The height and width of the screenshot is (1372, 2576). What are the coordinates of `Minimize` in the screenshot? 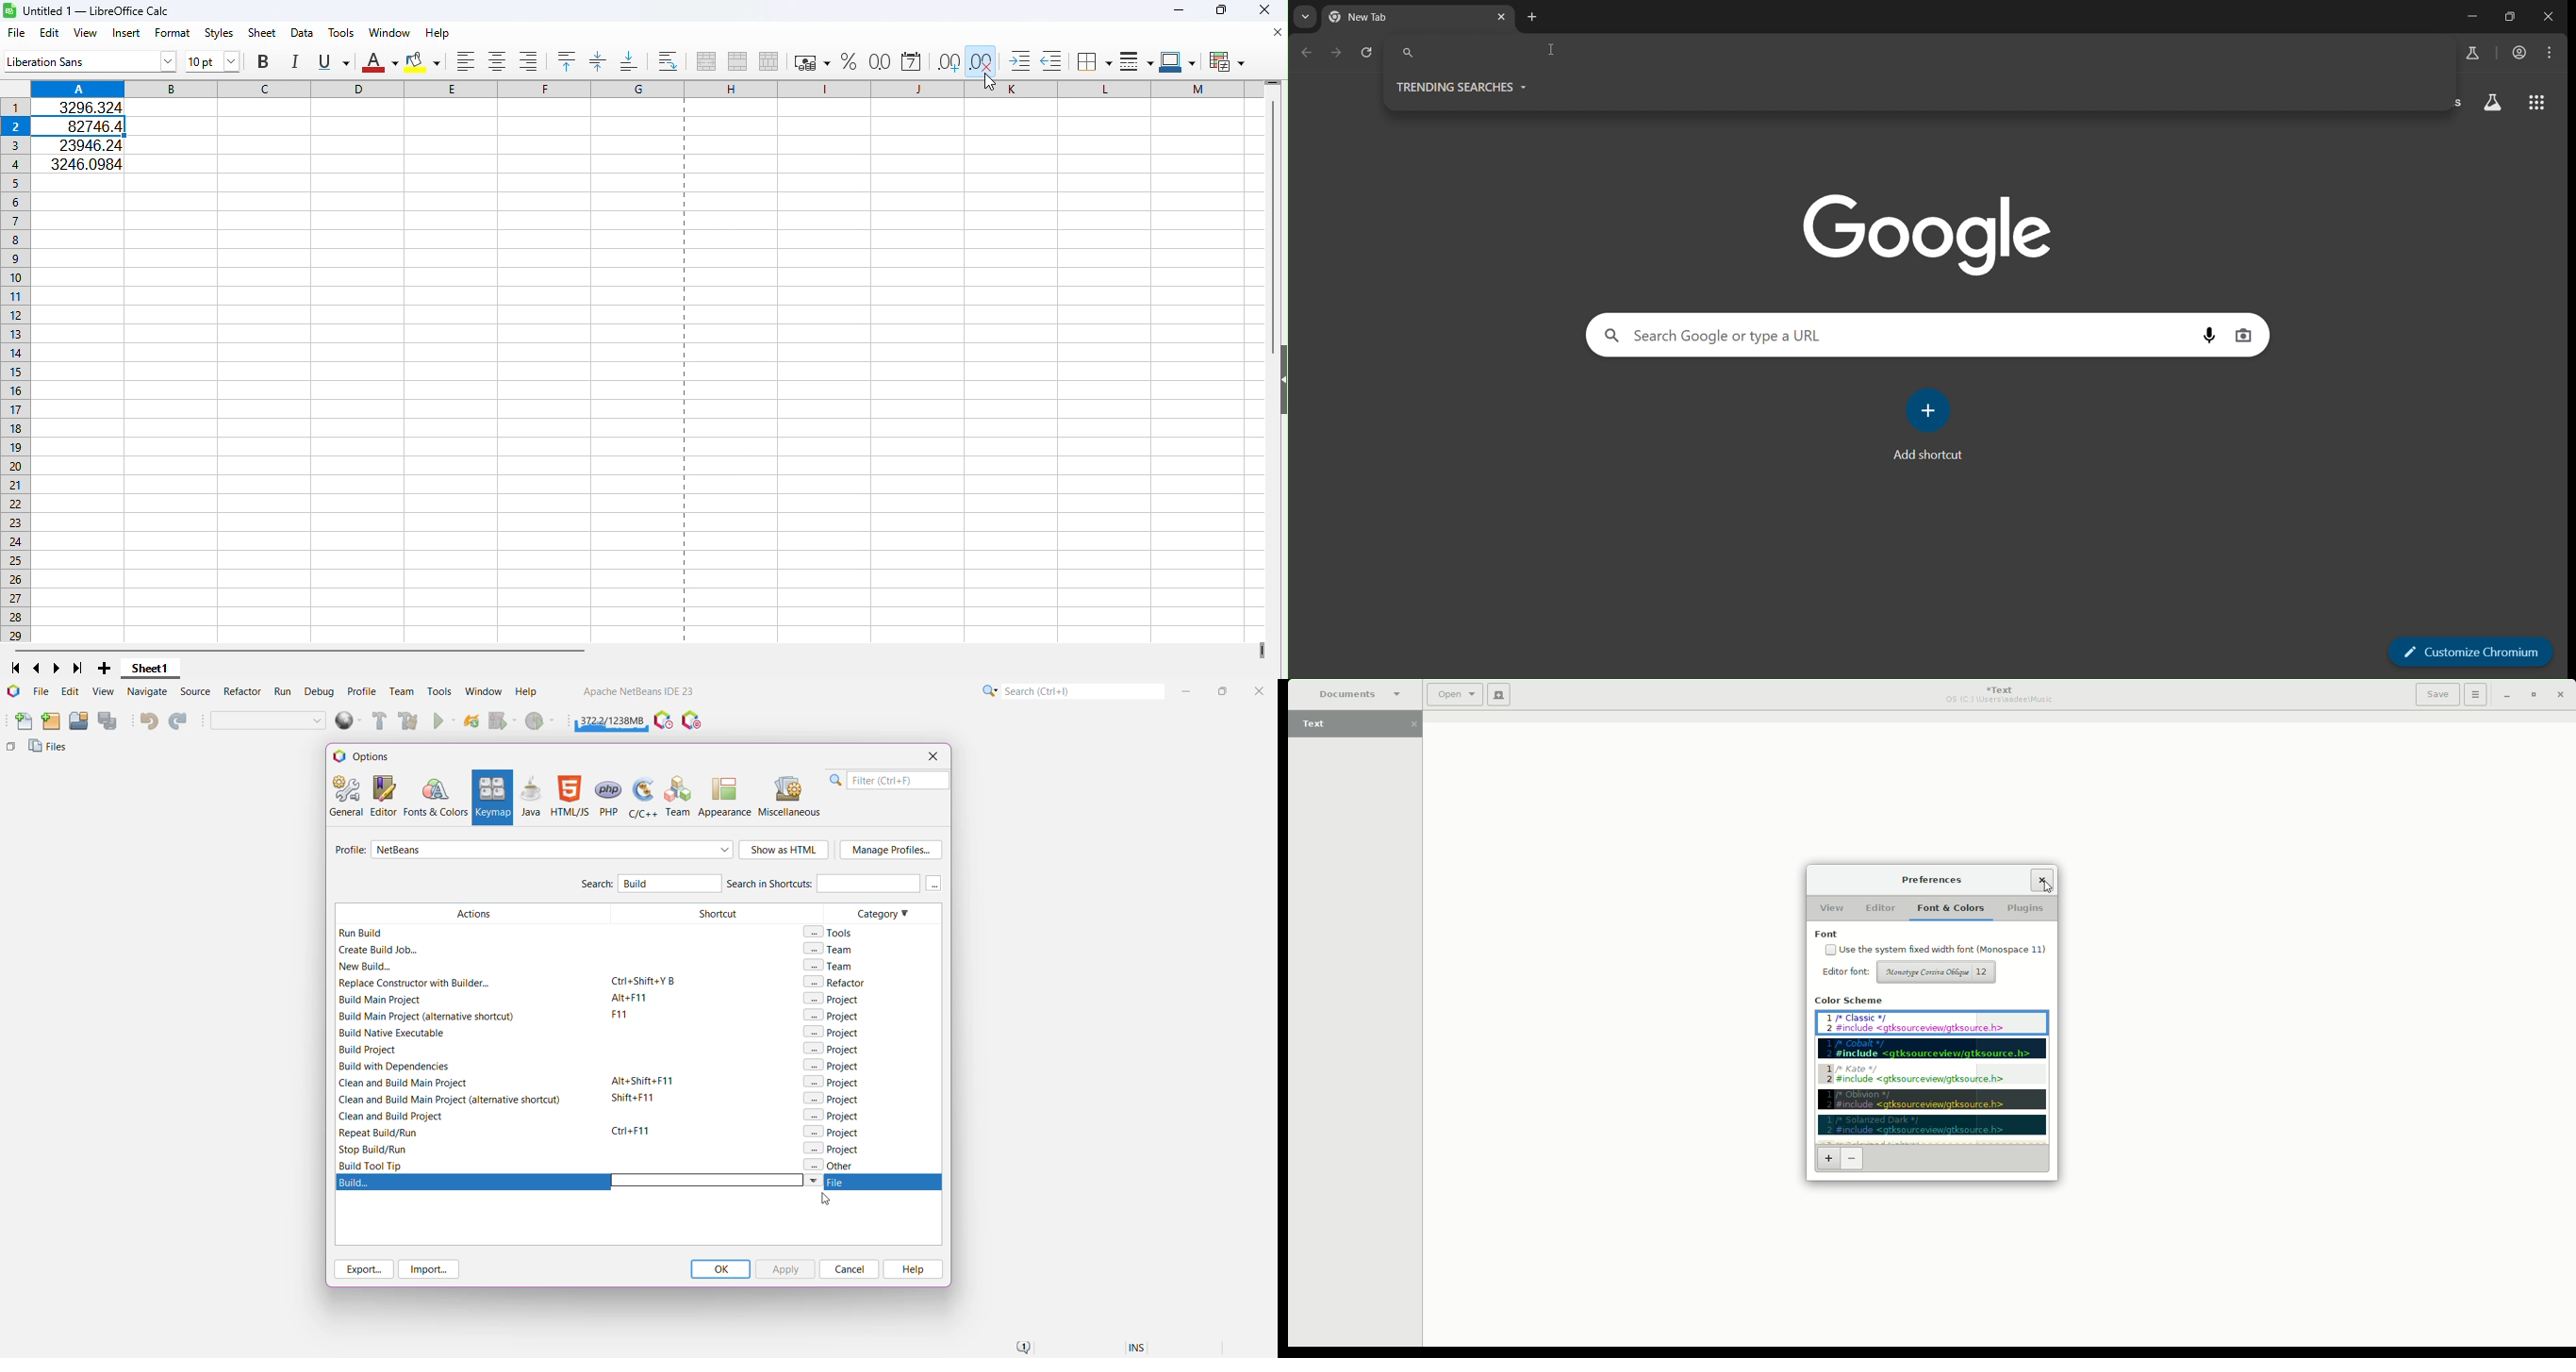 It's located at (1181, 10).